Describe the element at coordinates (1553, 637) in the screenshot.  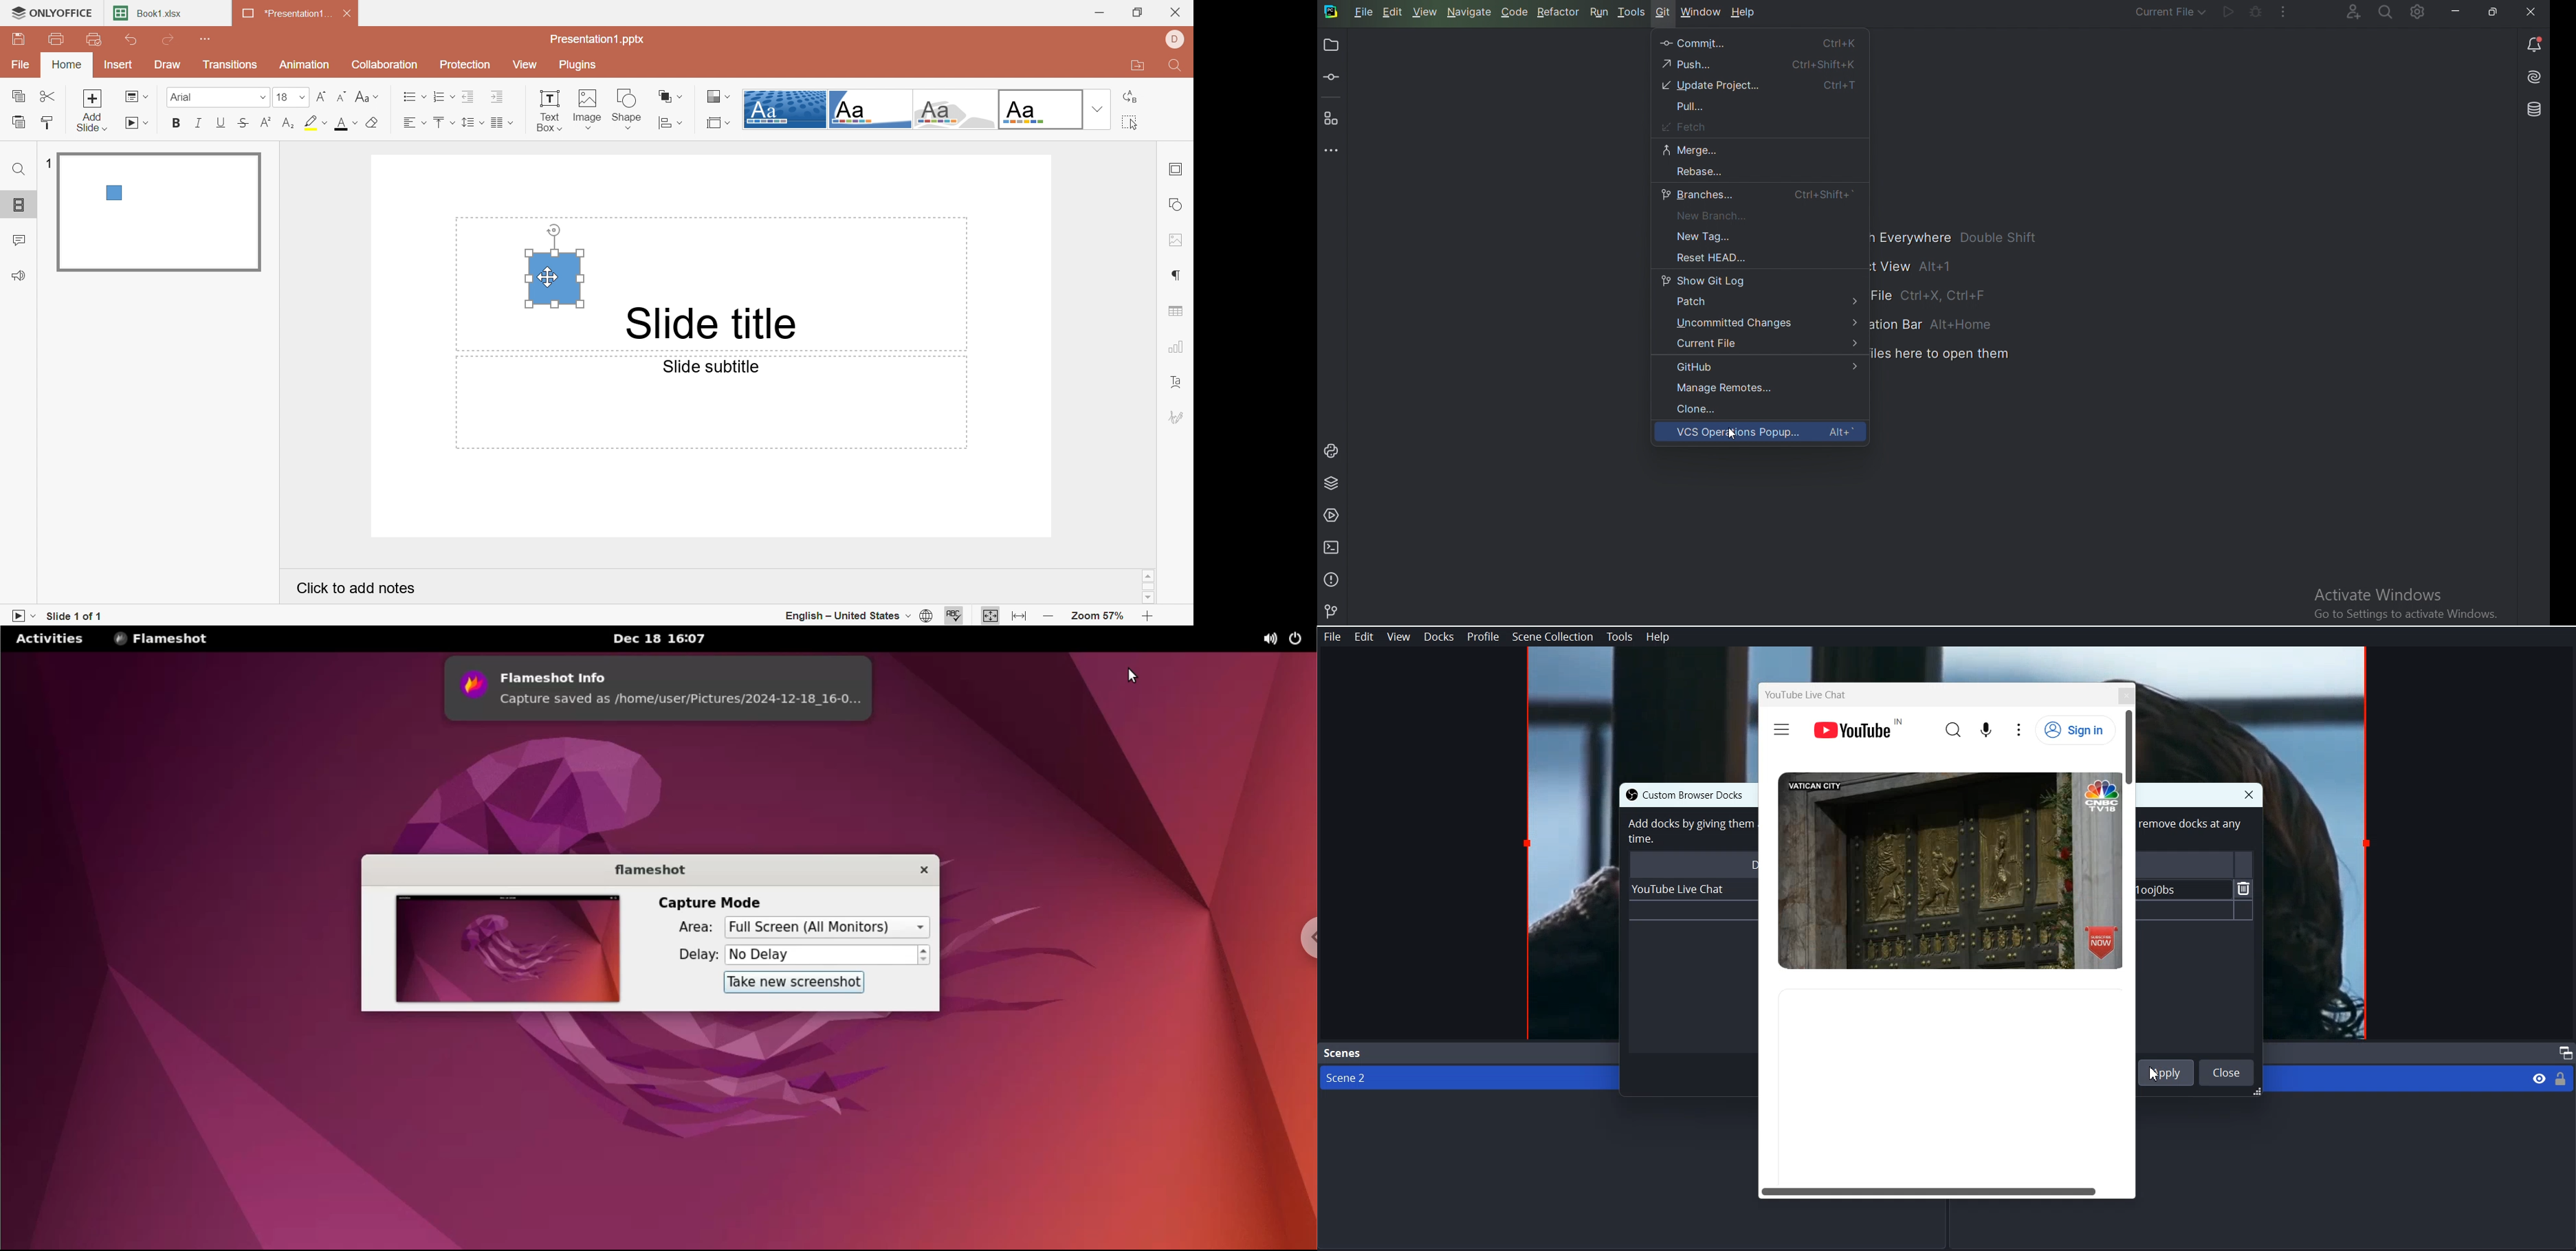
I see `Scene Collection` at that location.